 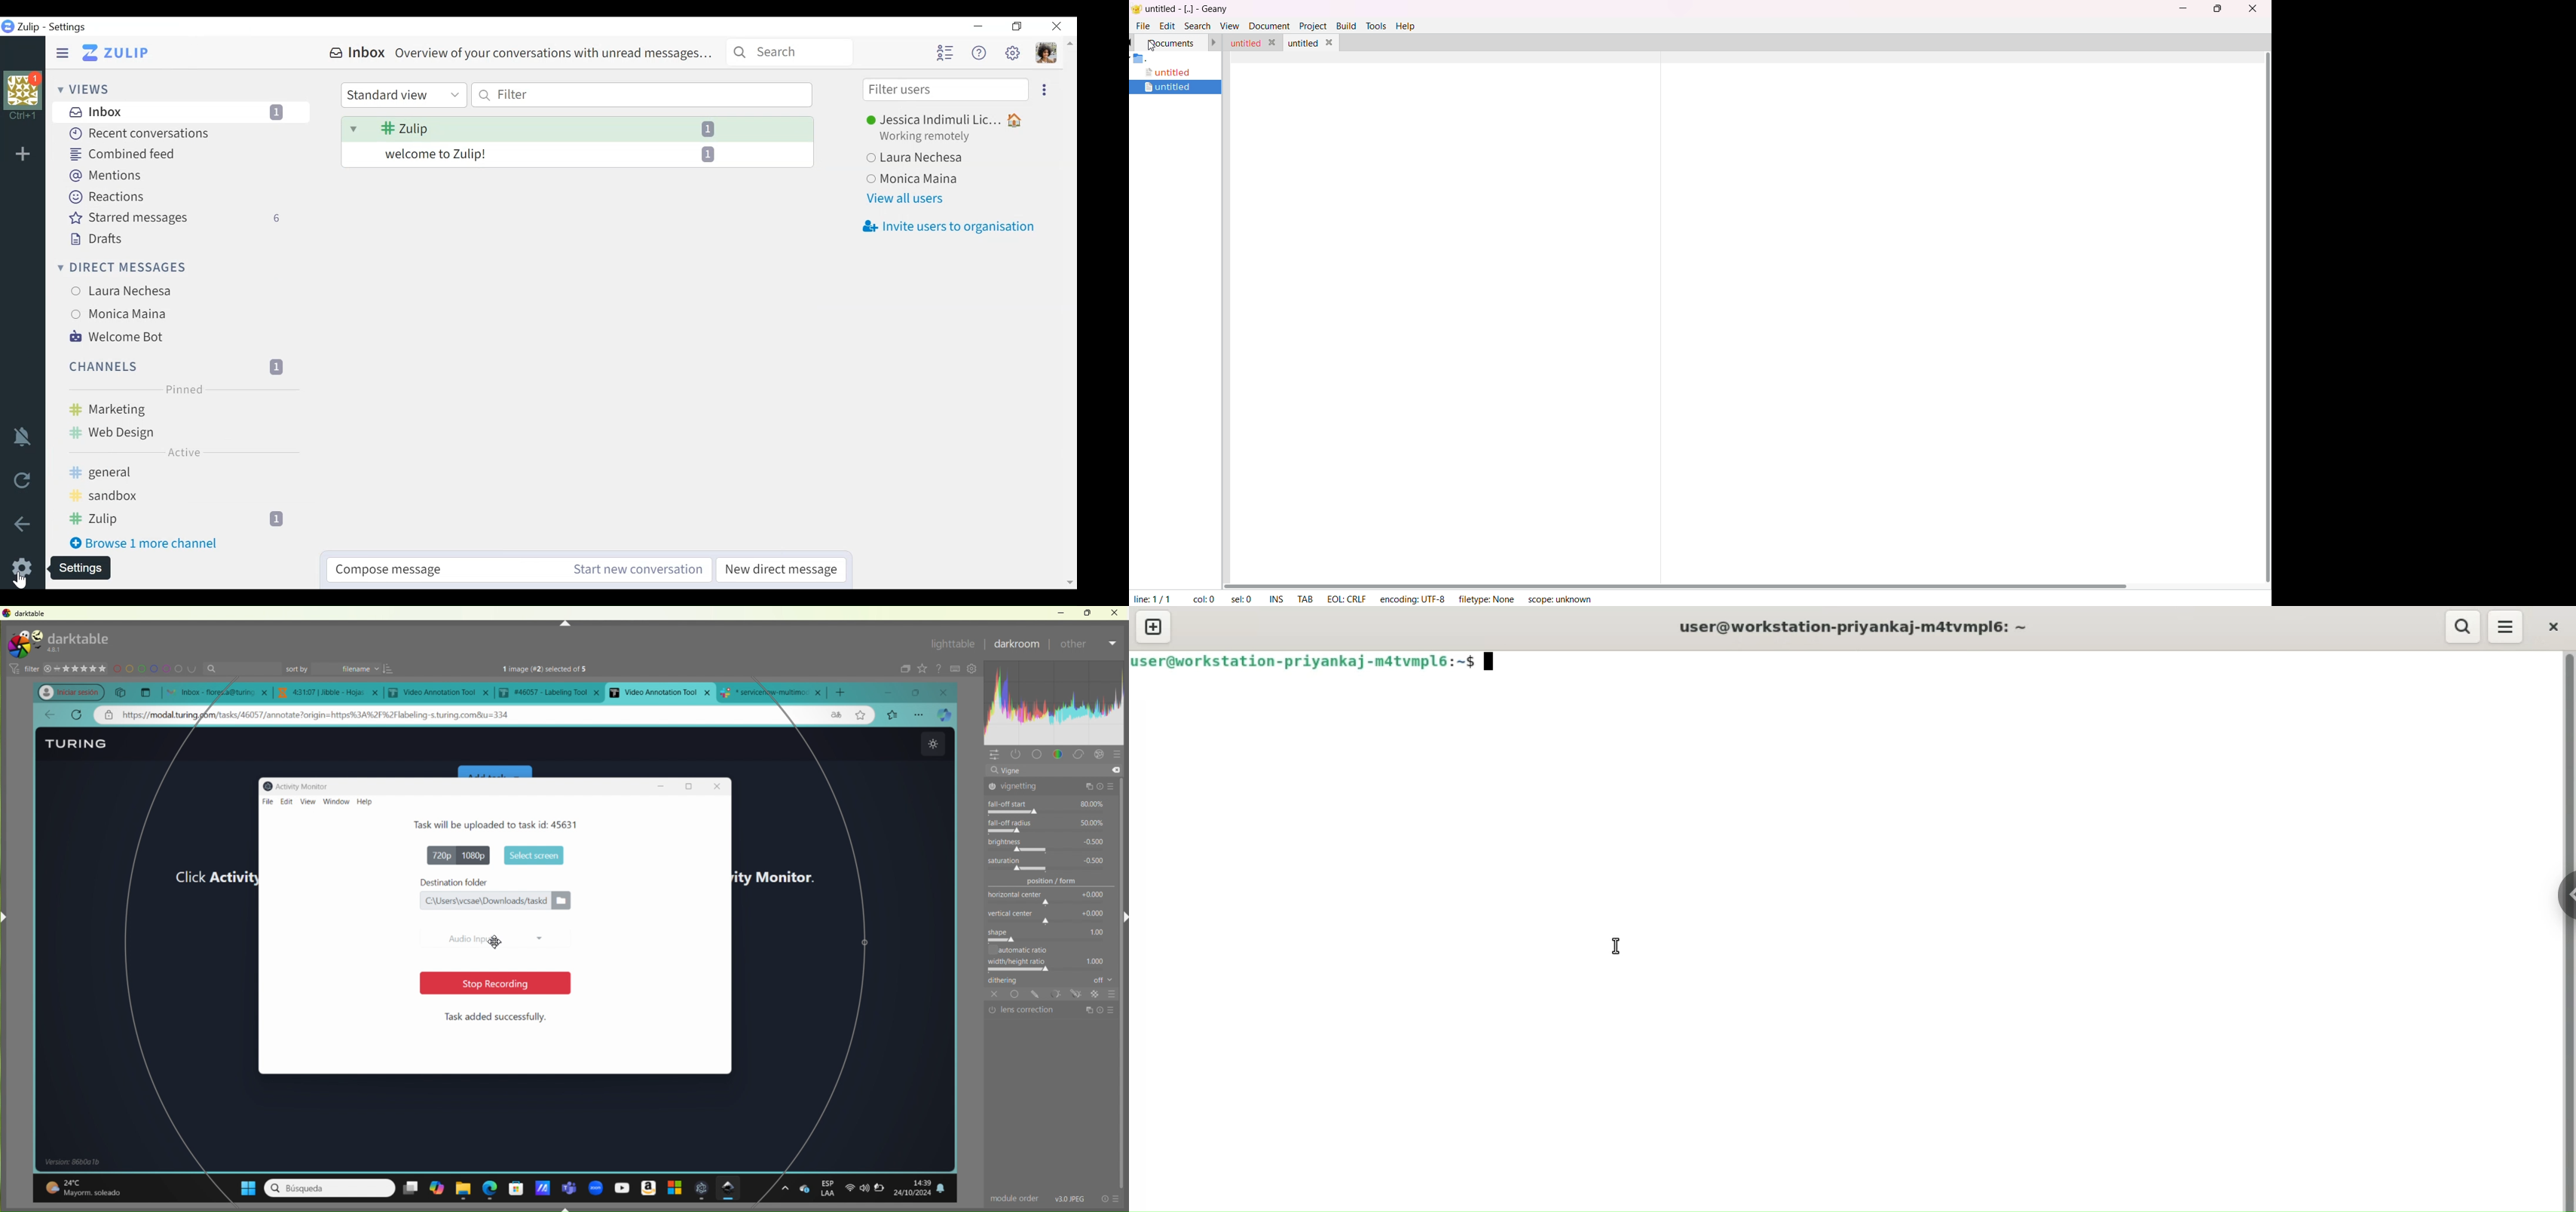 What do you see at coordinates (905, 200) in the screenshot?
I see `View all users` at bounding box center [905, 200].